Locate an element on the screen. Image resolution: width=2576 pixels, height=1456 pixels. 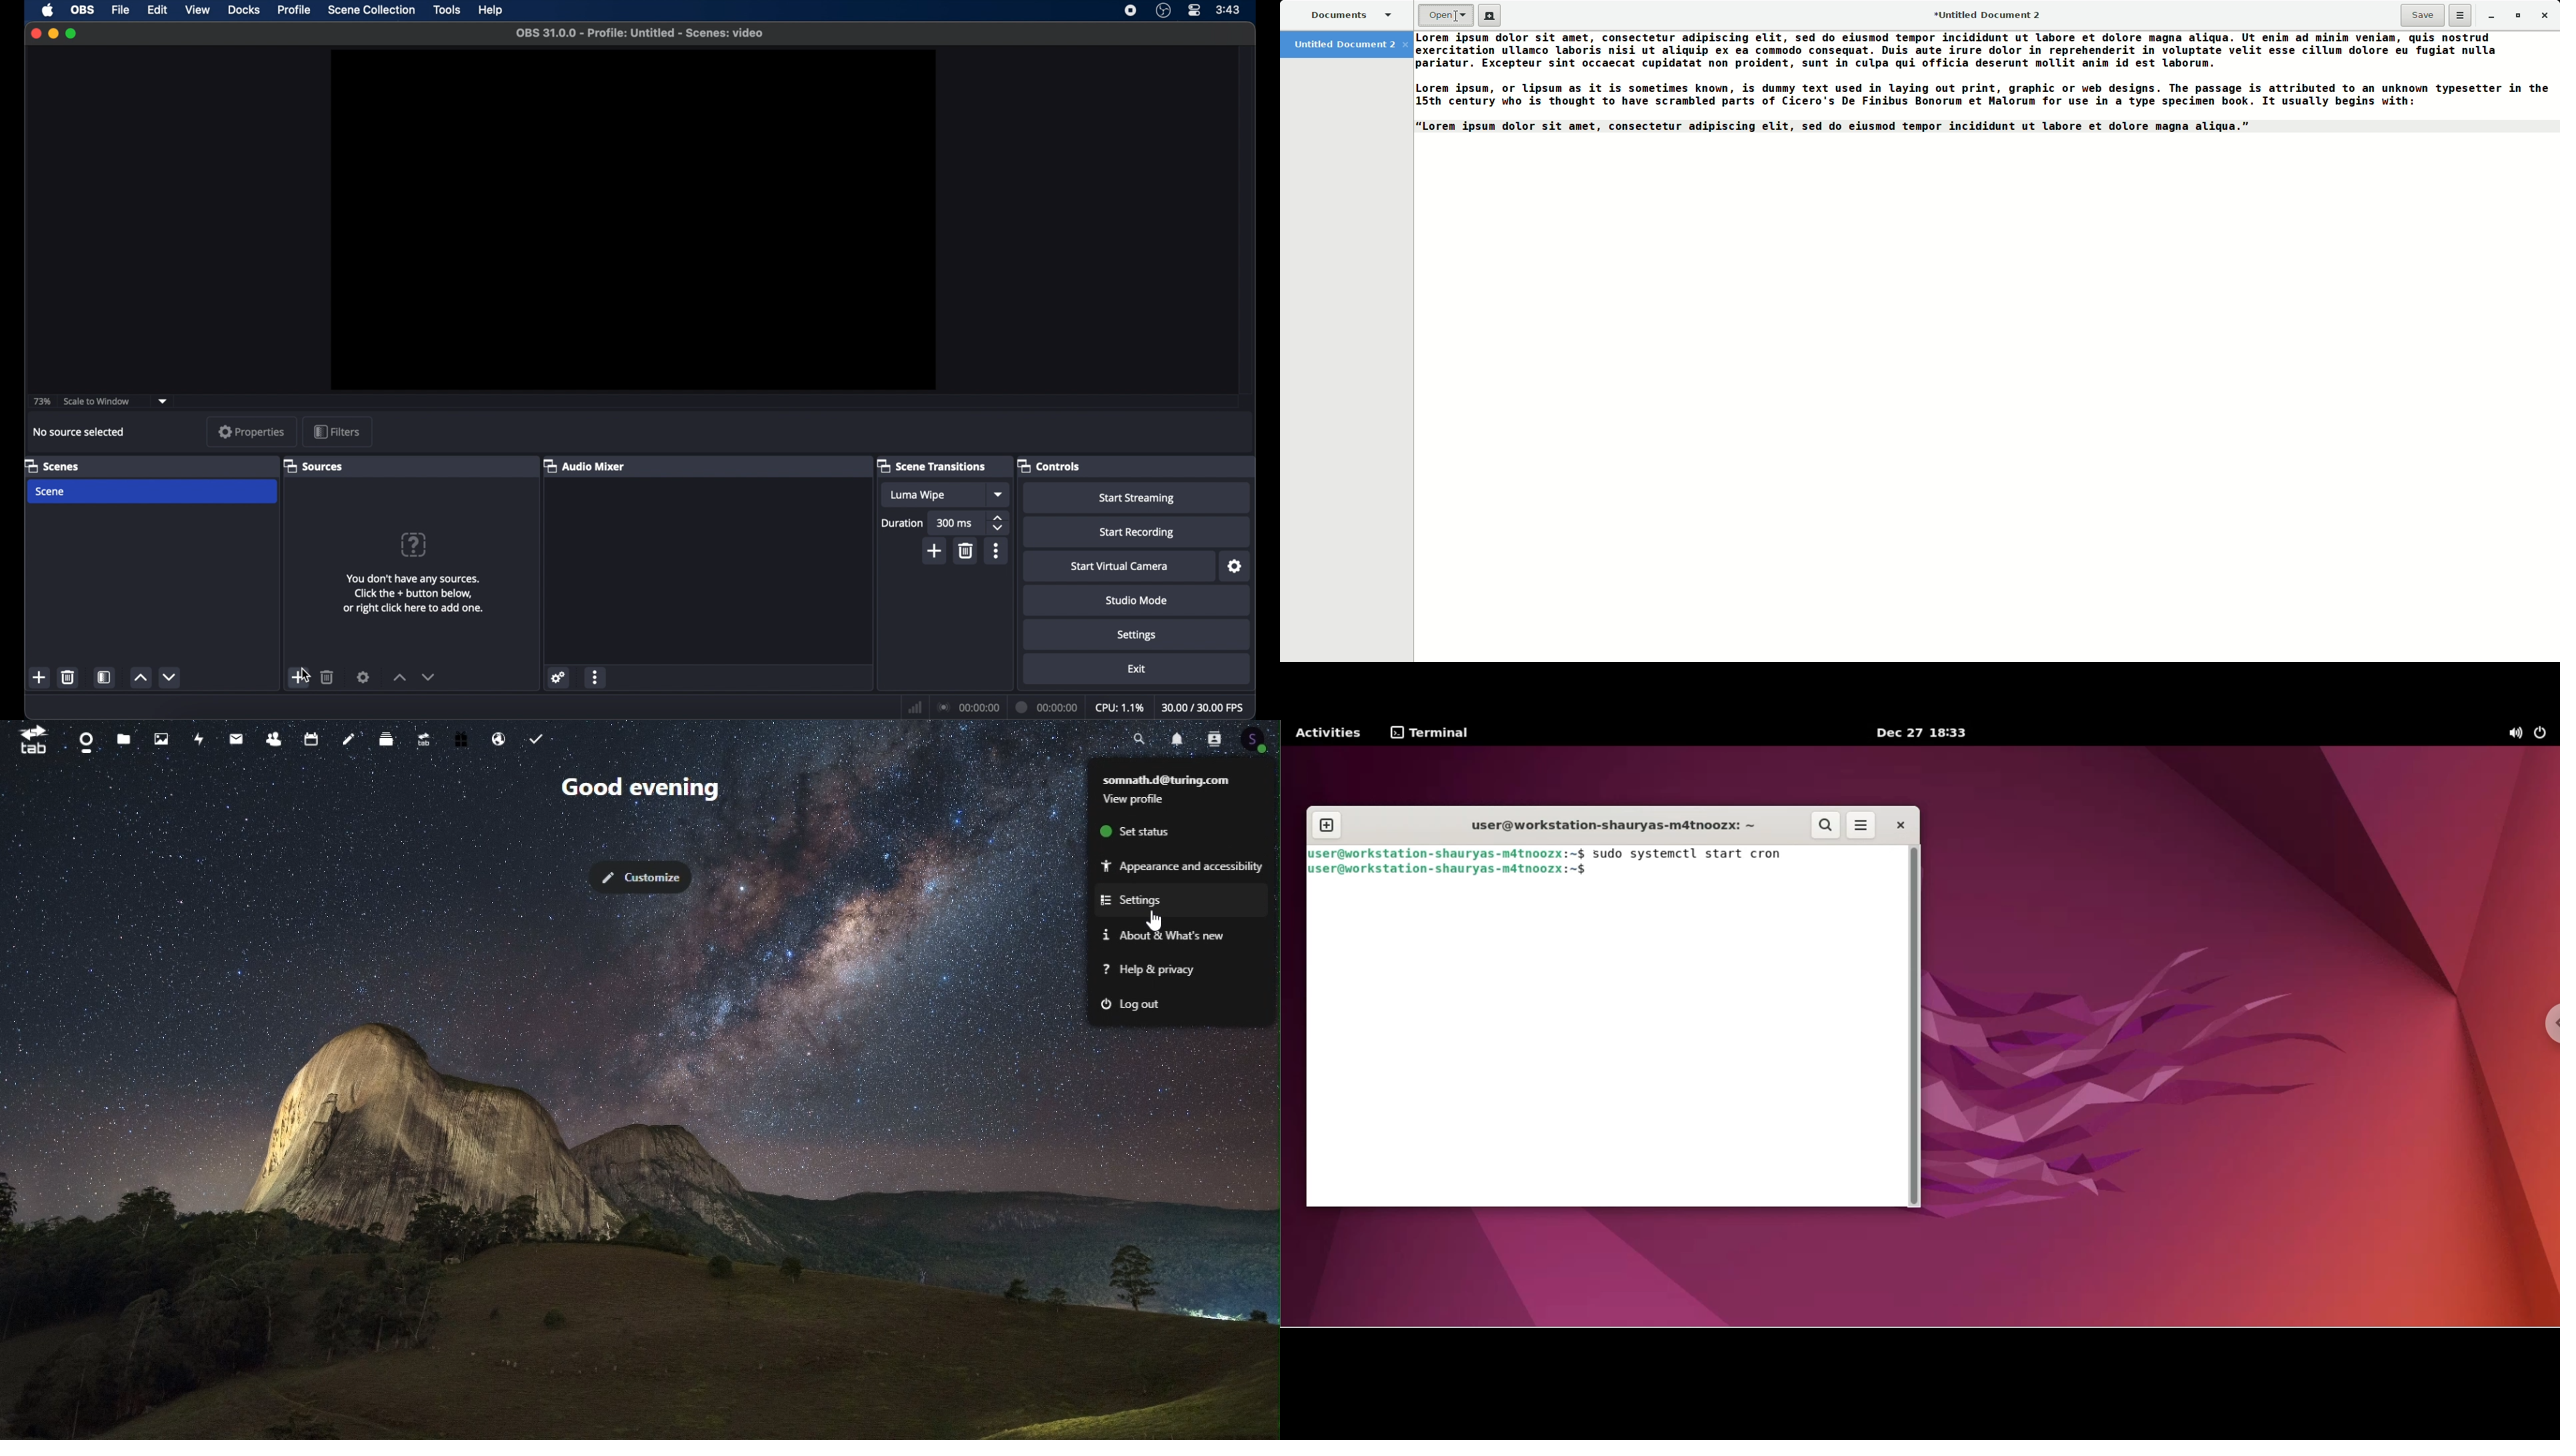
scrollbar is located at coordinates (1917, 1028).